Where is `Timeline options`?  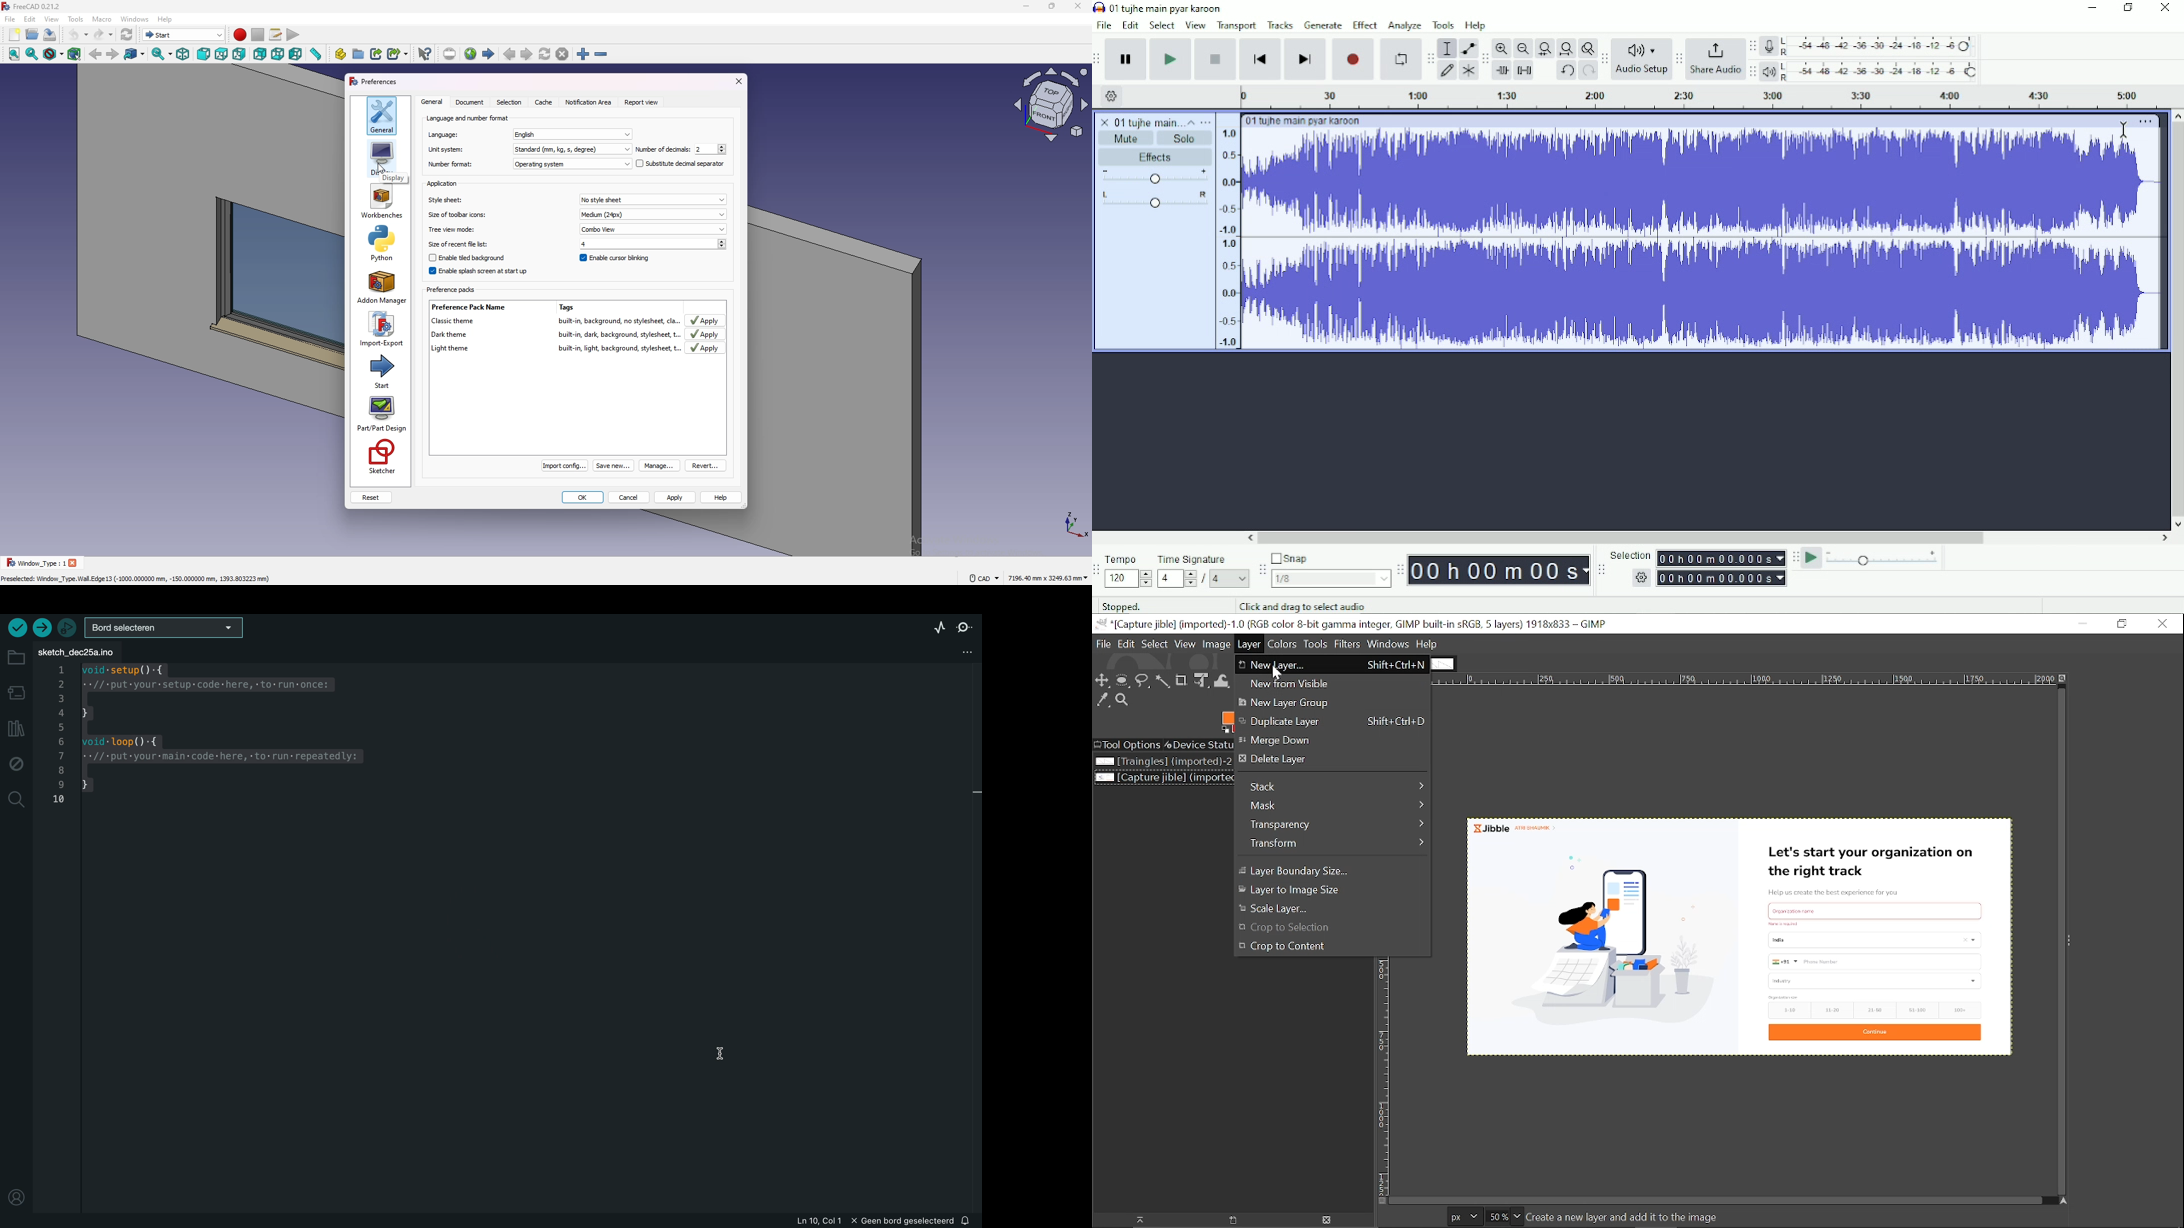
Timeline options is located at coordinates (1112, 95).